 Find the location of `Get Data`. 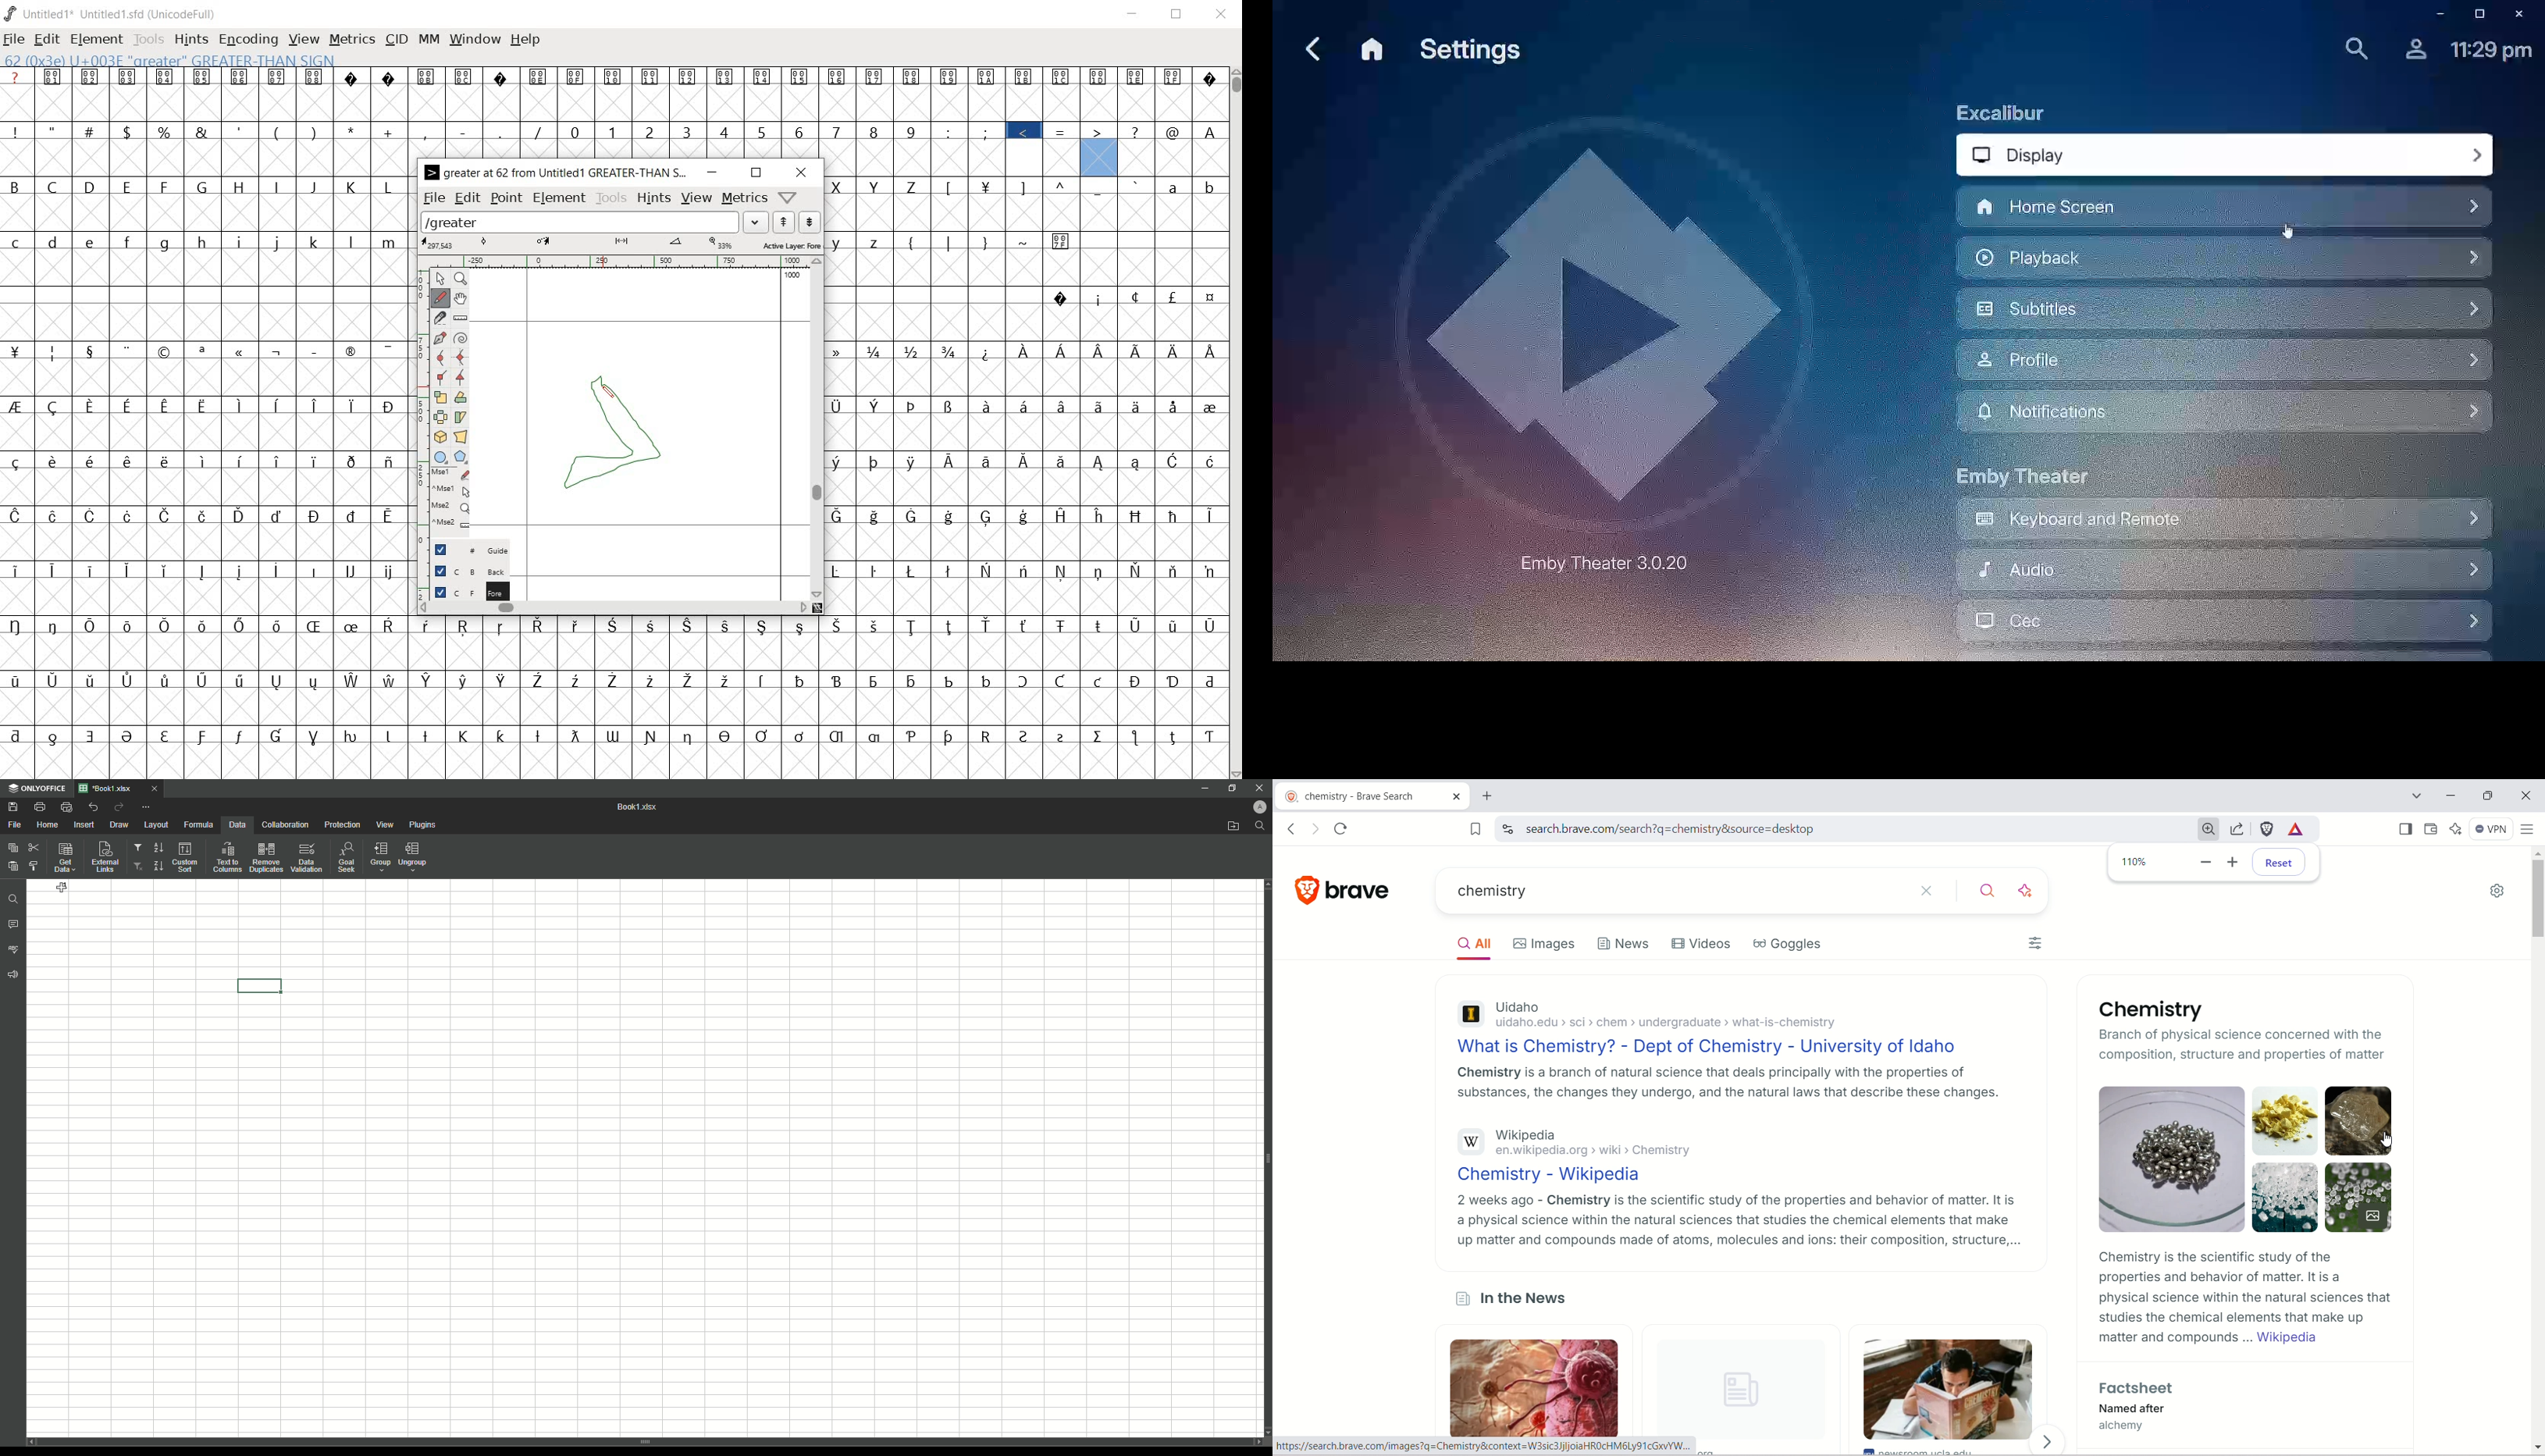

Get Data is located at coordinates (64, 859).